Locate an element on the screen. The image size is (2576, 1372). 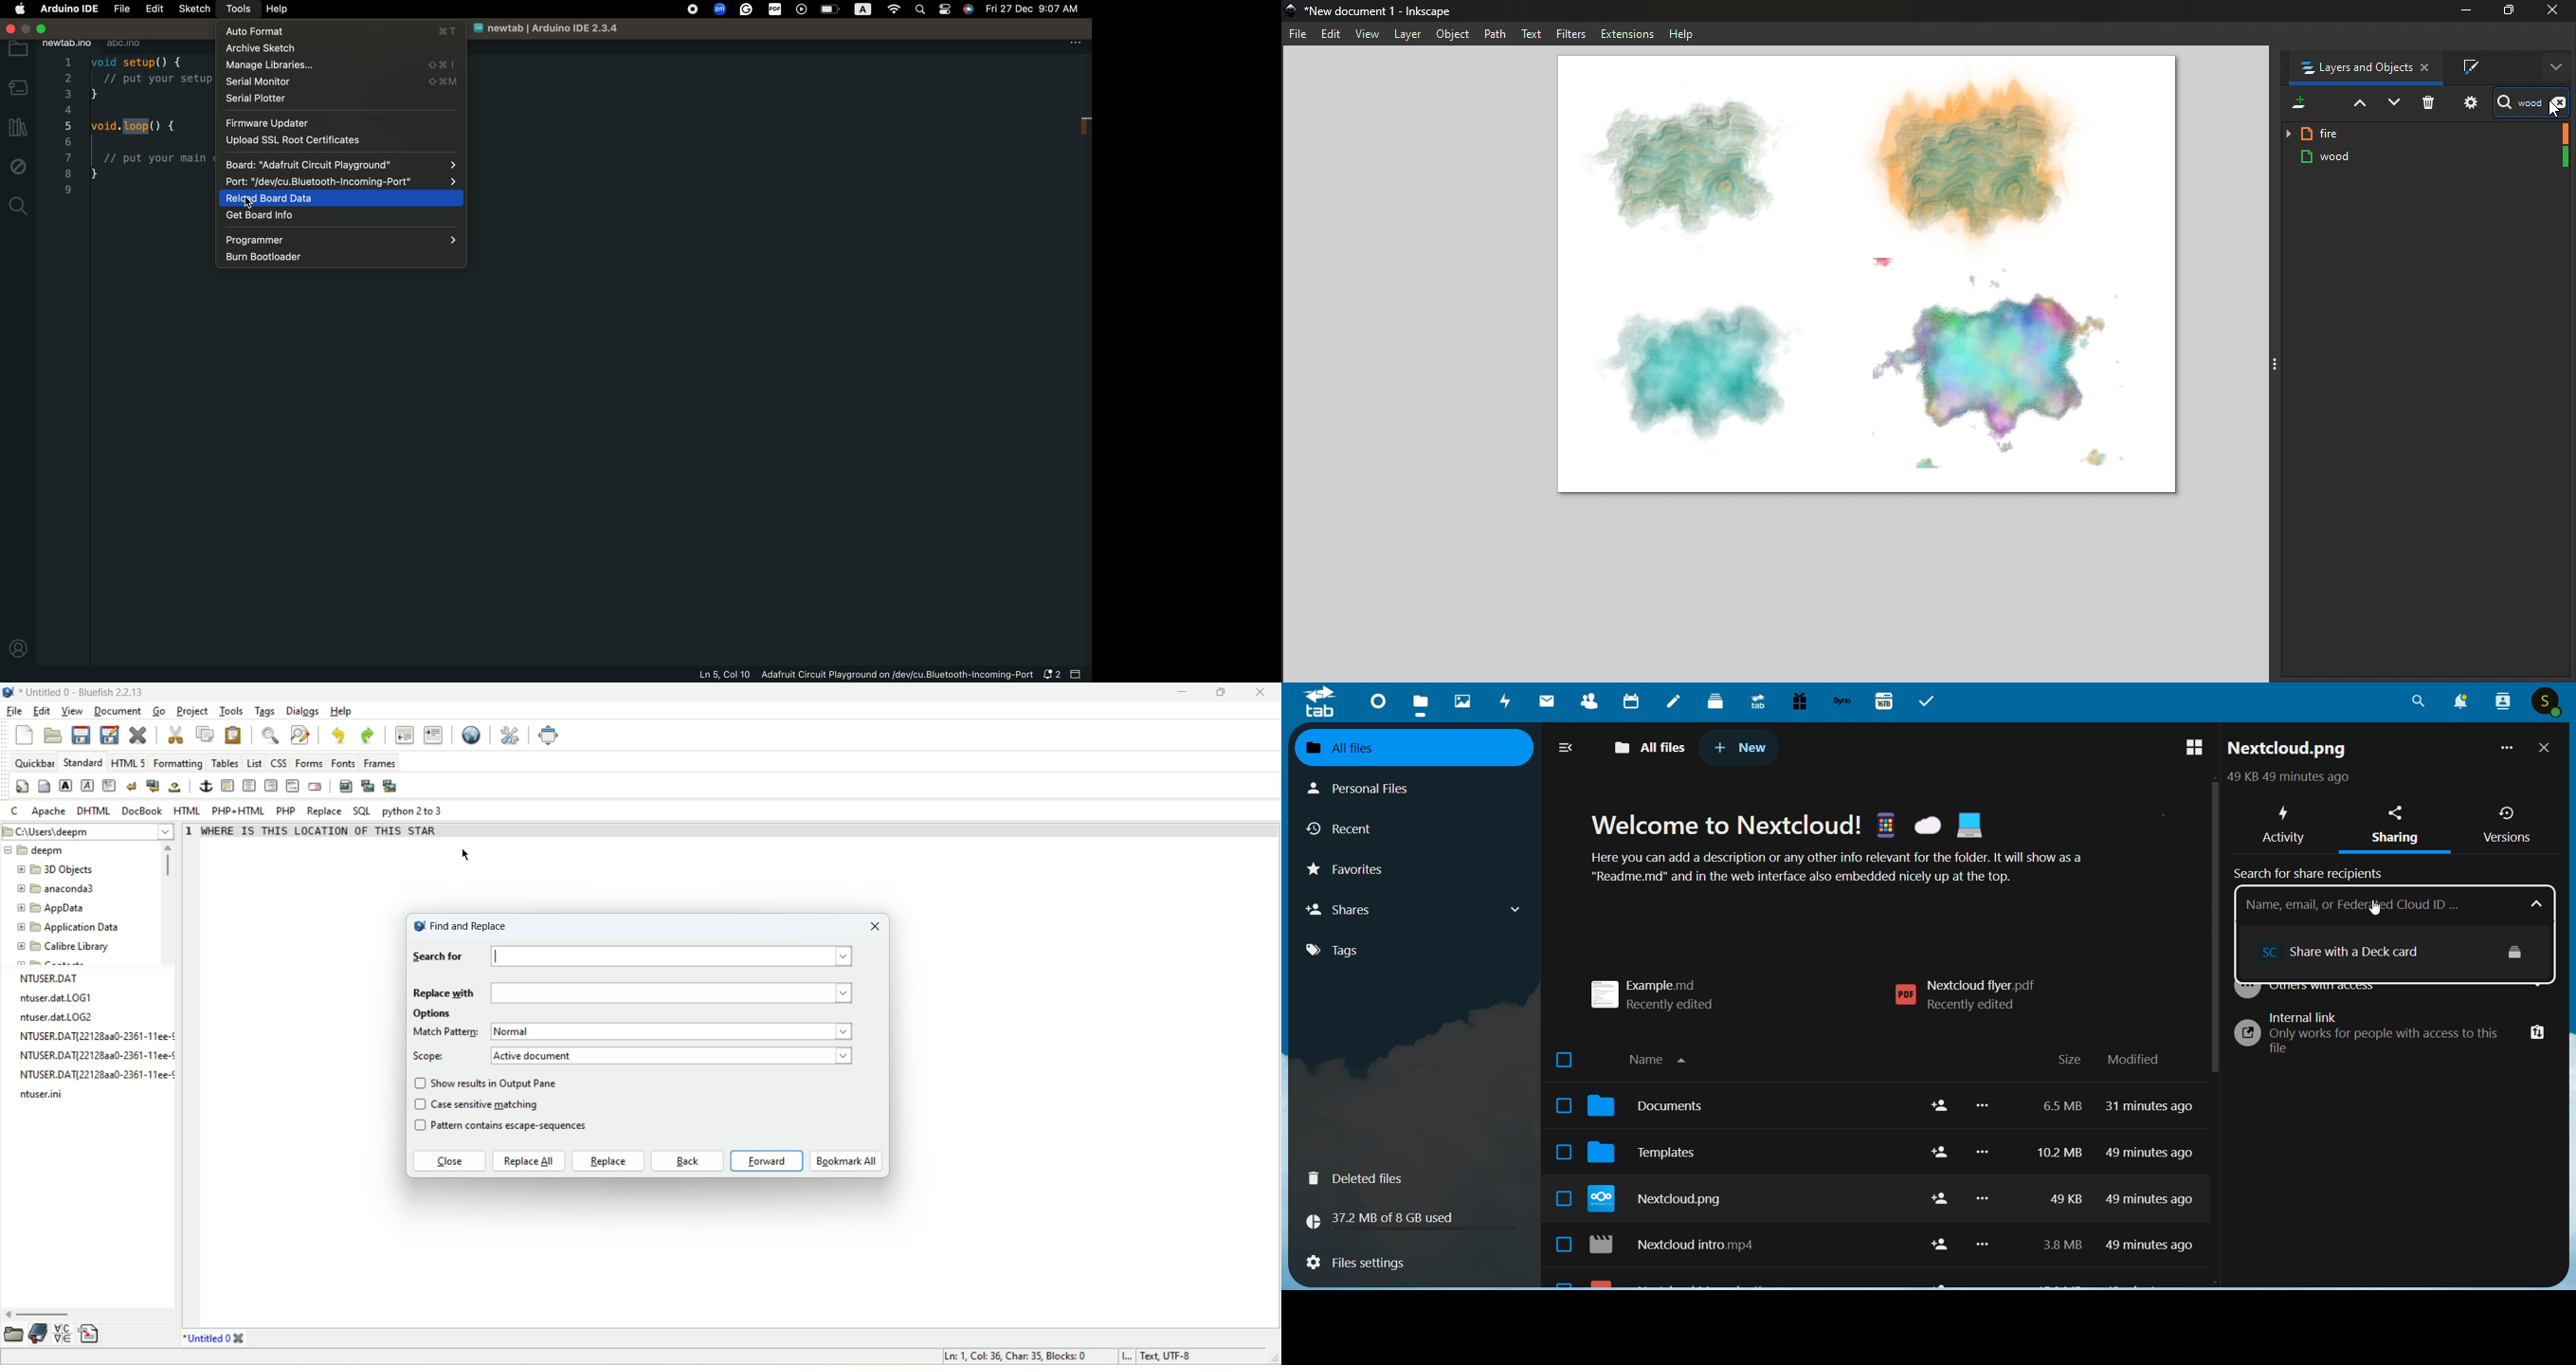
More options is located at coordinates (2556, 66).